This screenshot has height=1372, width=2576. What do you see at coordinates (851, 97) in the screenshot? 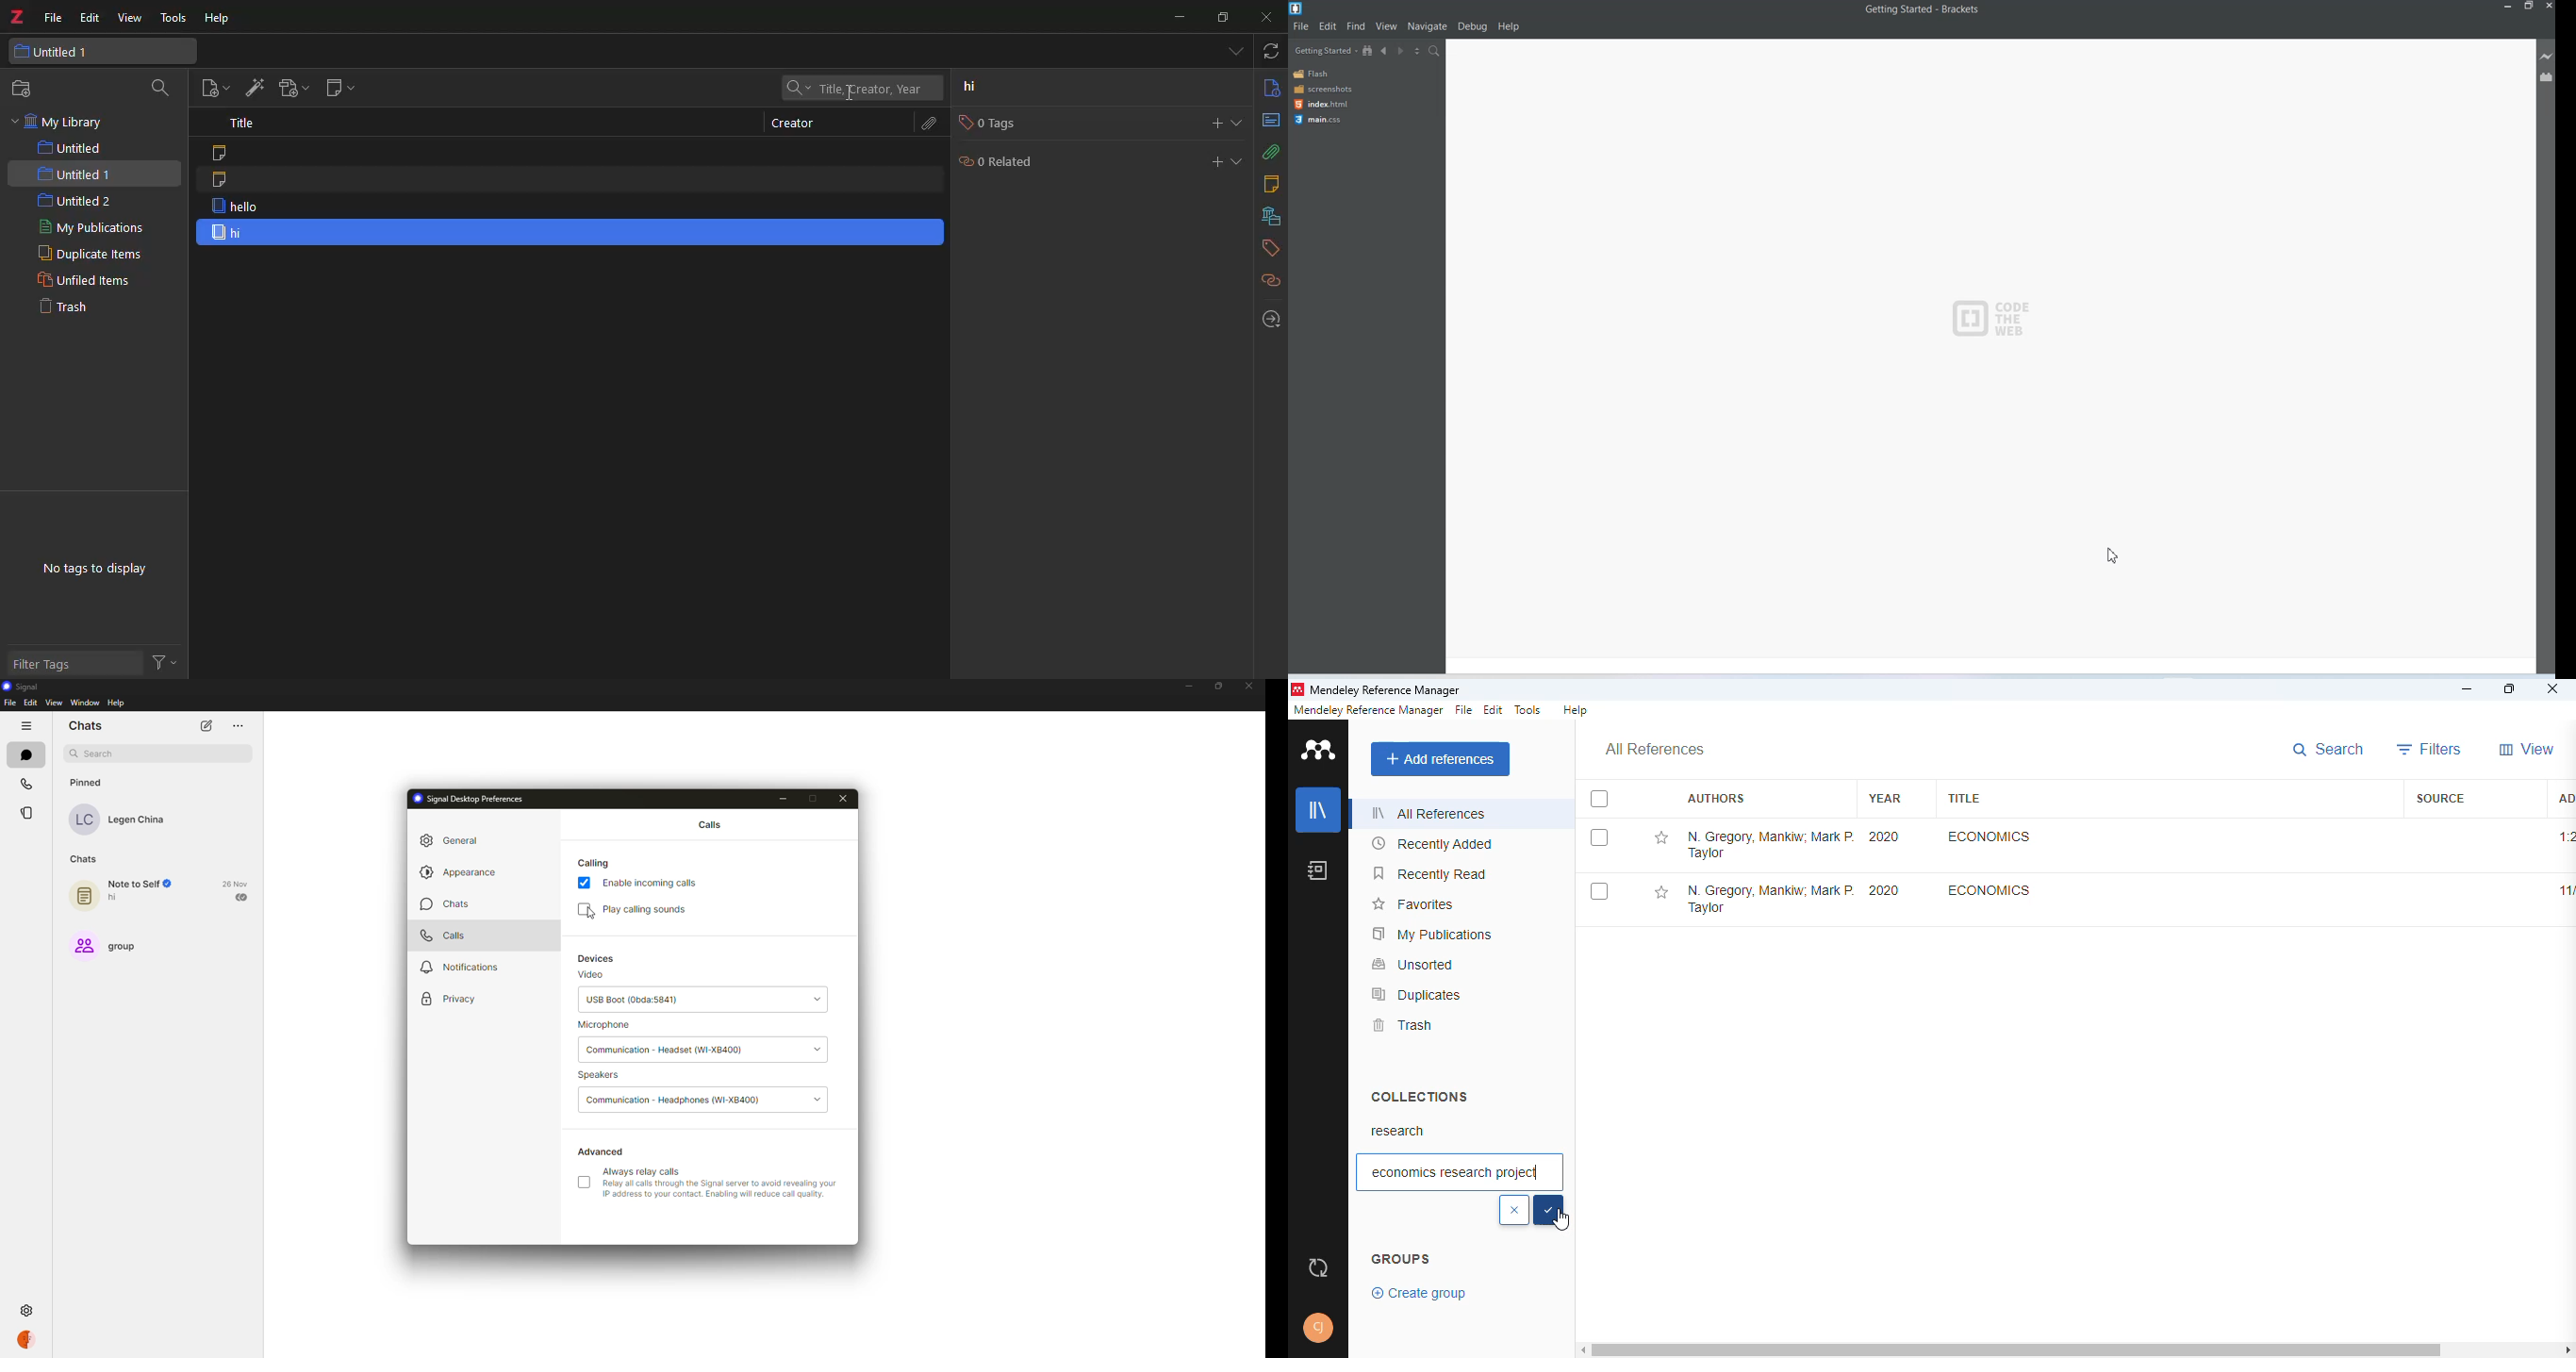
I see `cursor` at bounding box center [851, 97].